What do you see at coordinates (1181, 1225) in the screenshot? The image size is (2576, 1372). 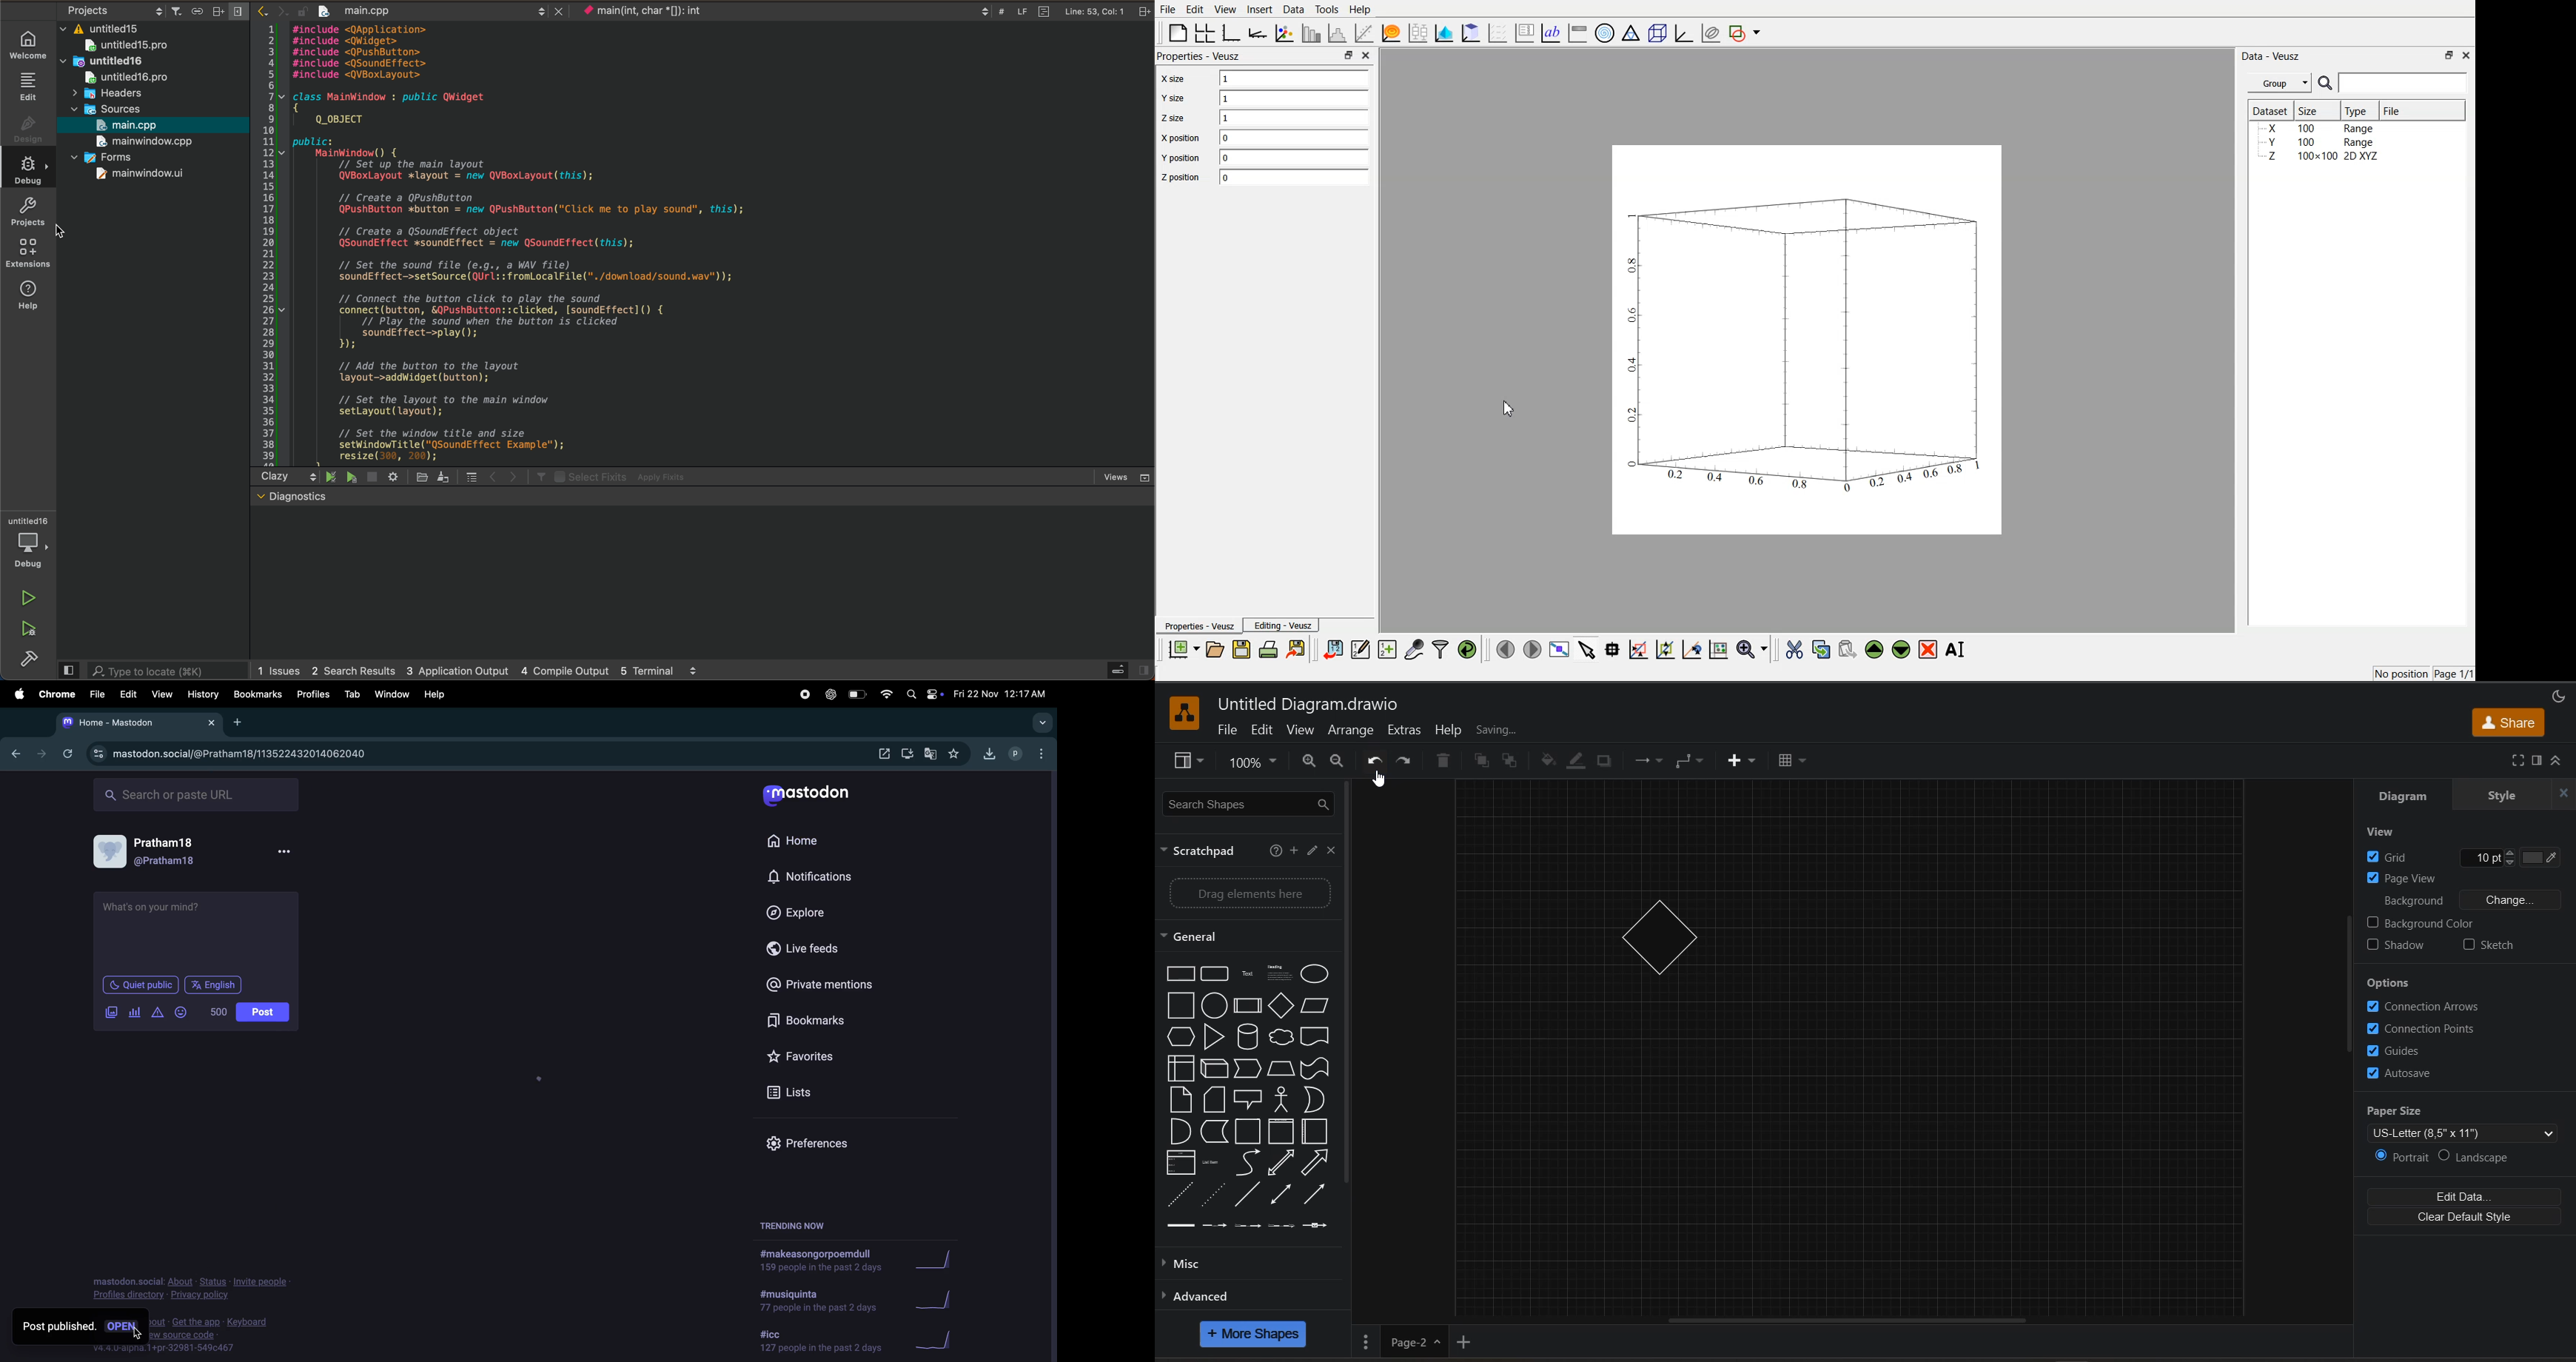 I see `Link` at bounding box center [1181, 1225].